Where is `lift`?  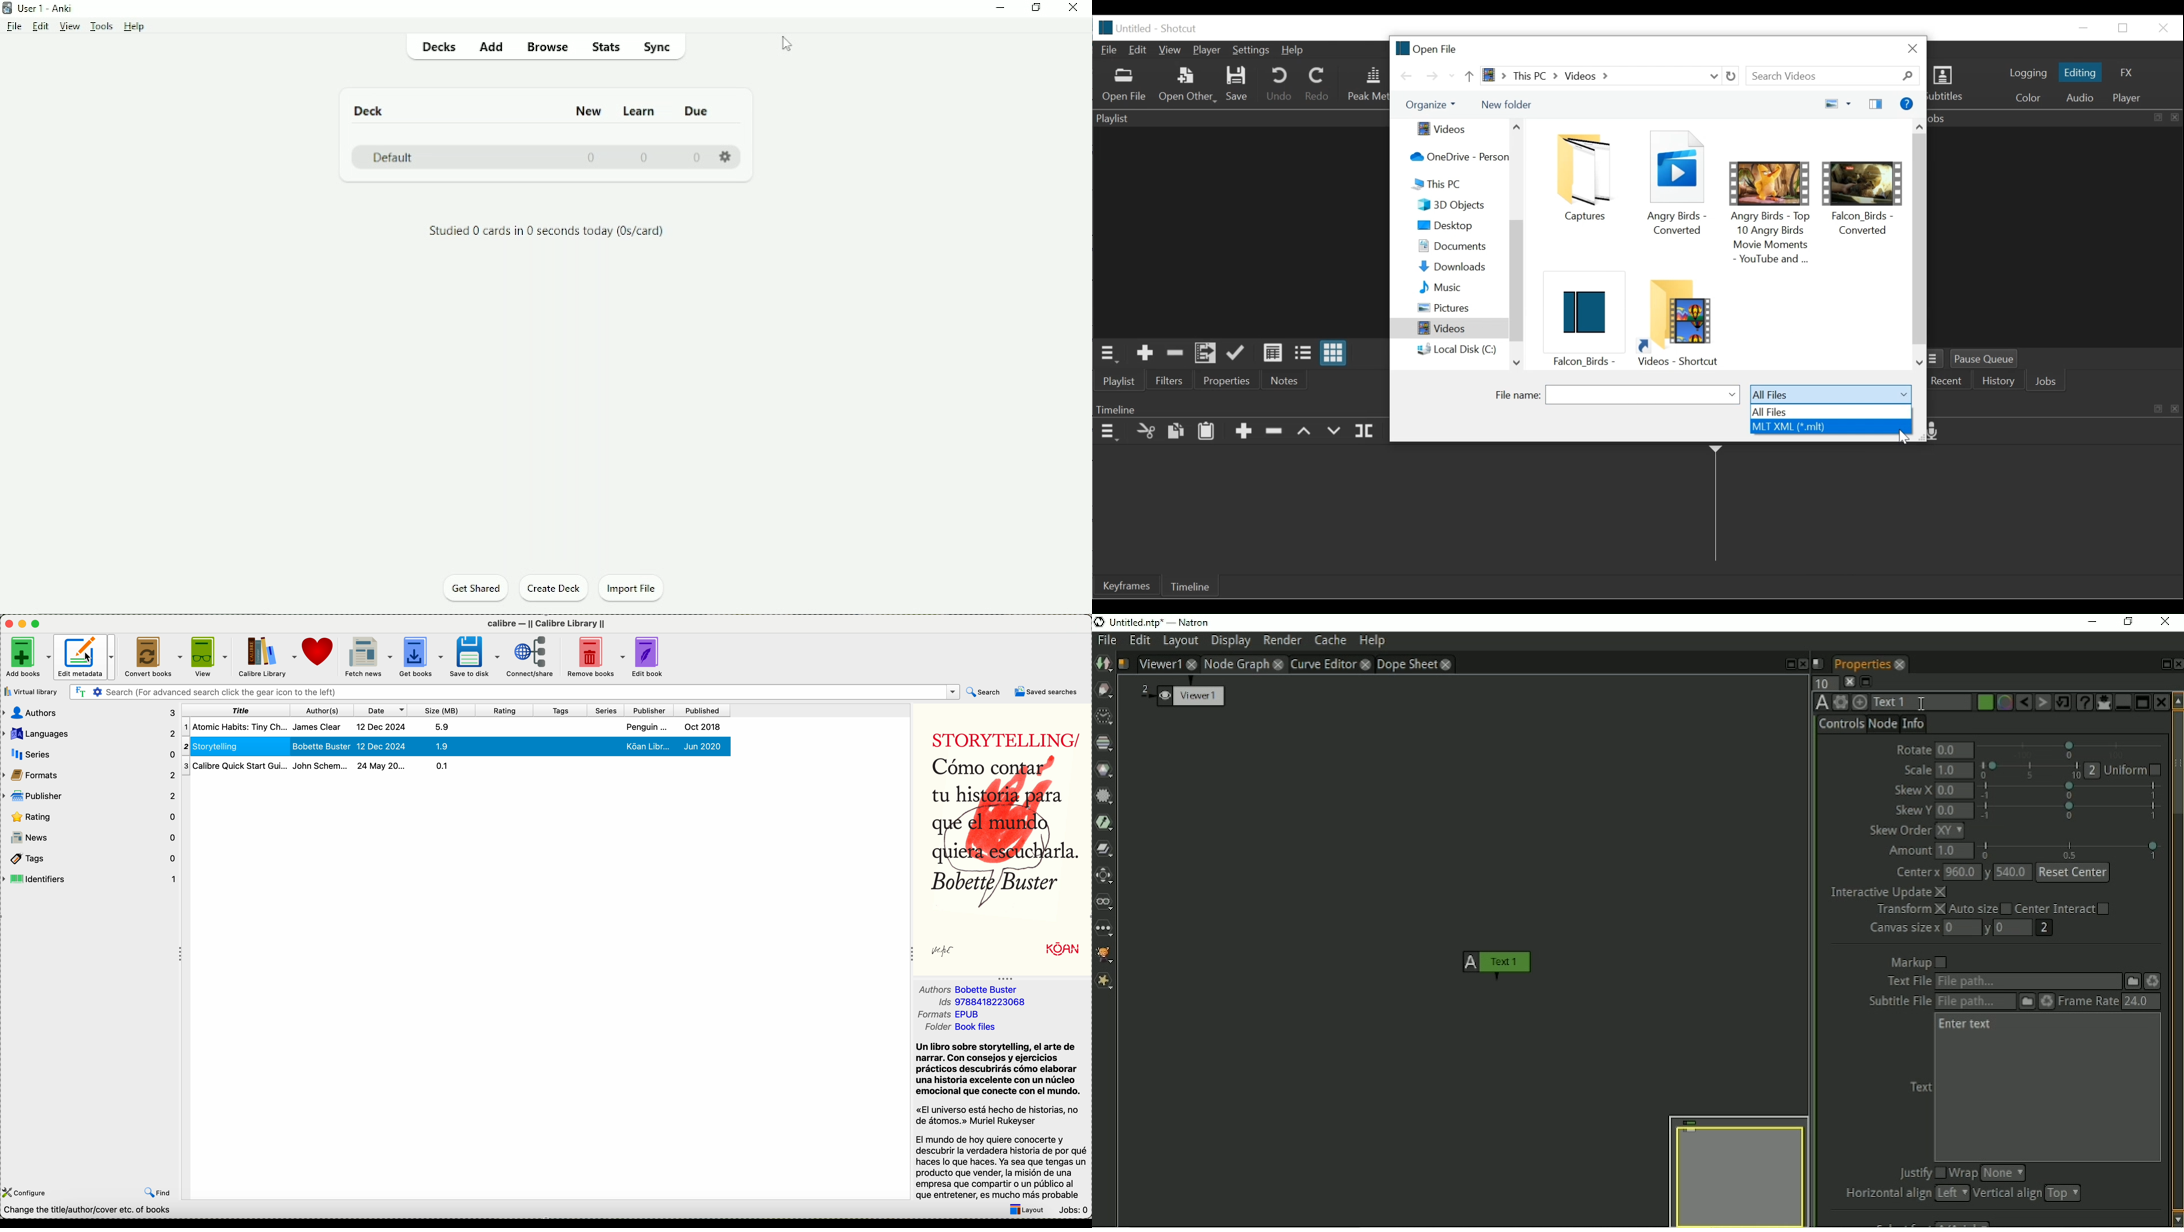 lift is located at coordinates (1305, 432).